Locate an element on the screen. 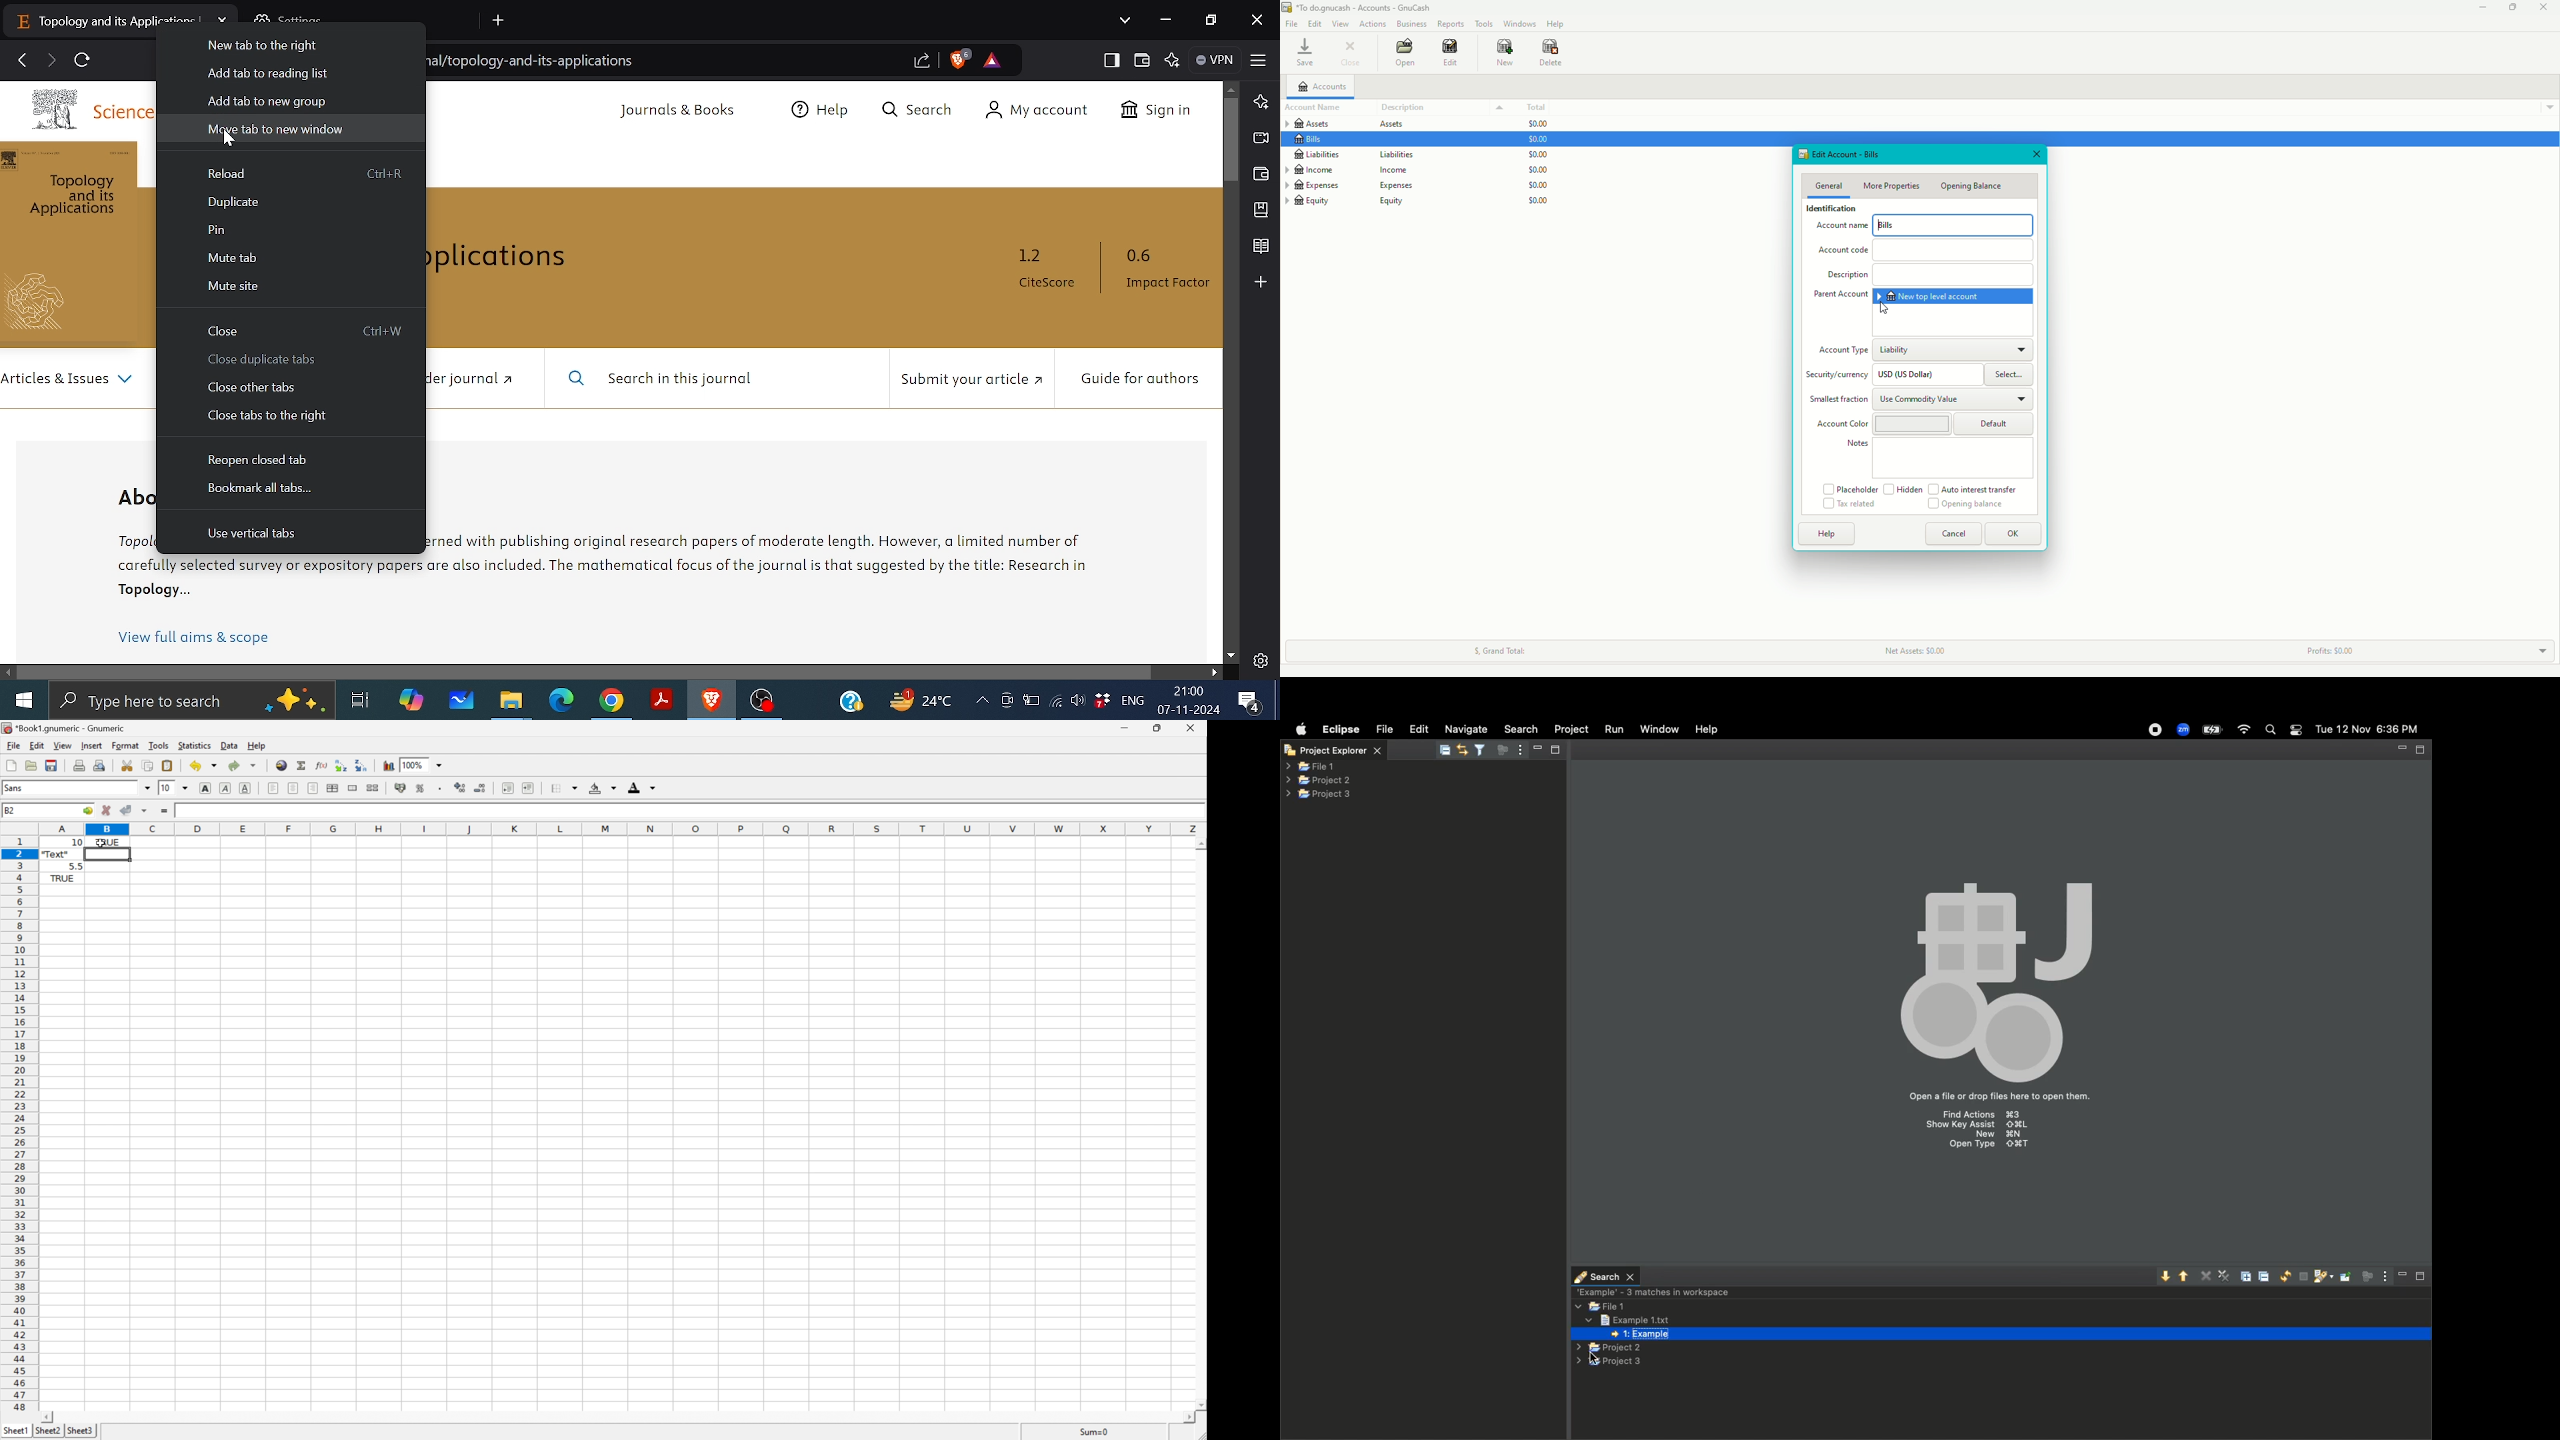  New is located at coordinates (1505, 53).